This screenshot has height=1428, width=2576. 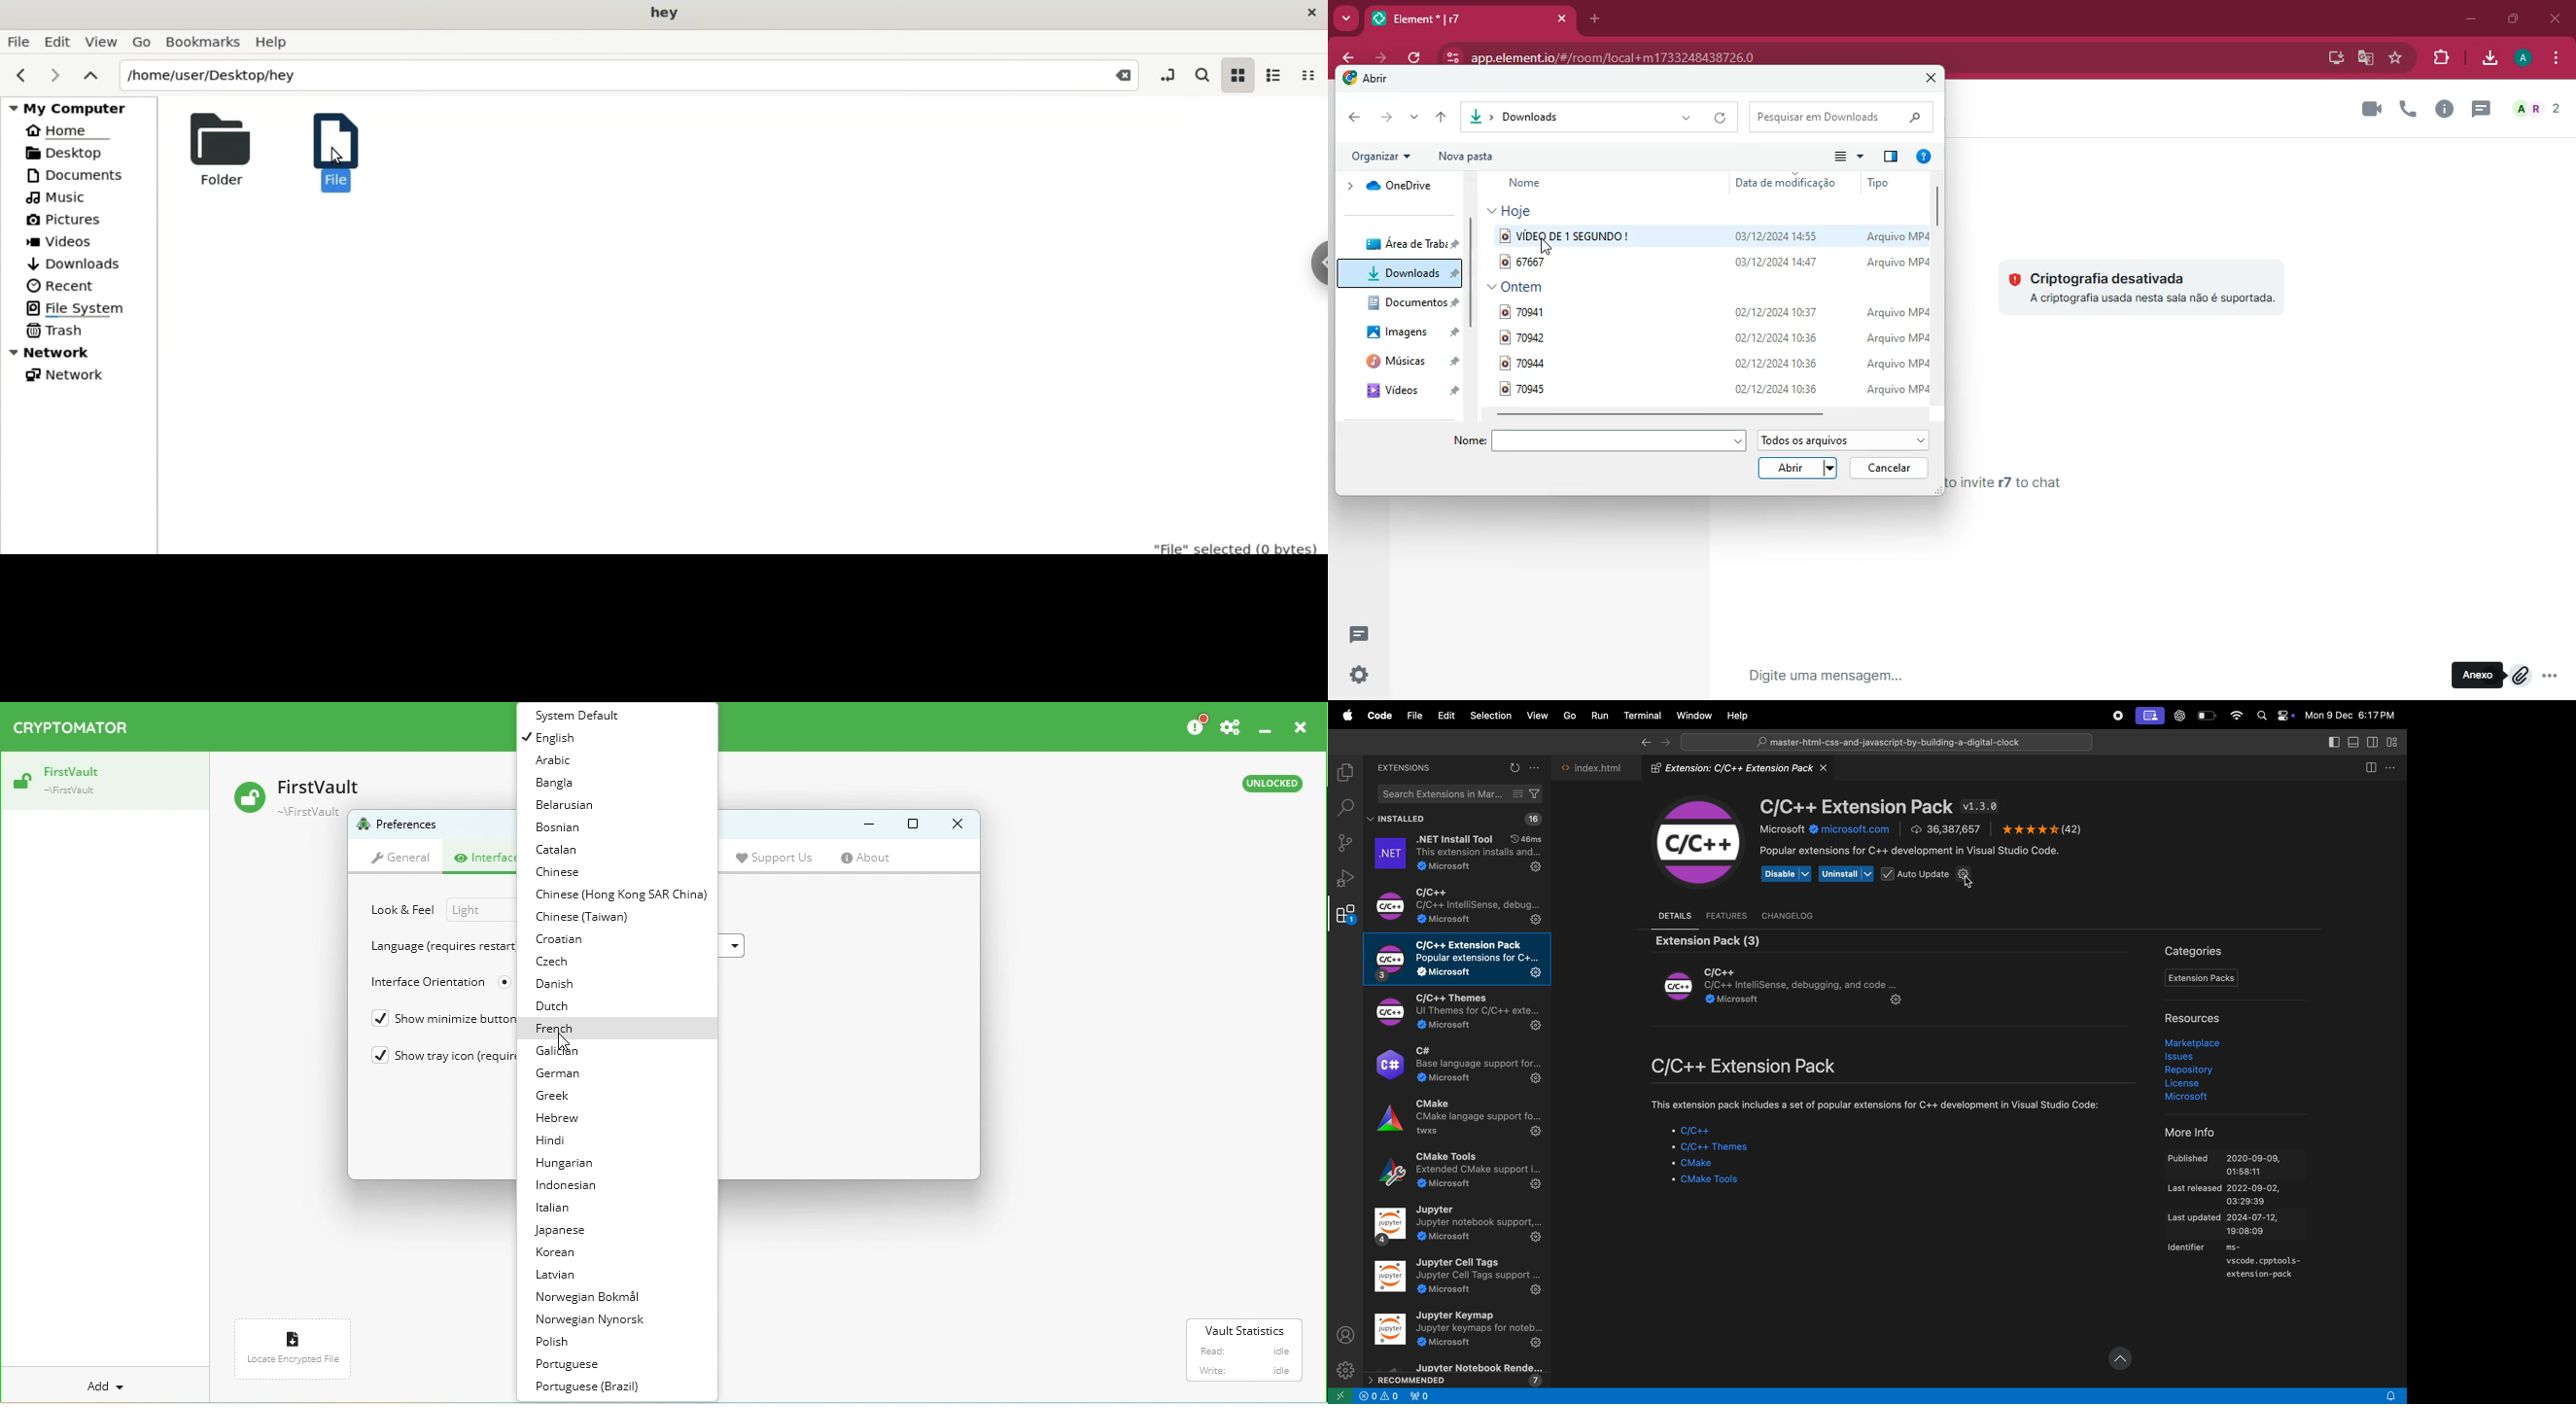 What do you see at coordinates (1946, 829) in the screenshot?
I see `number of downloads` at bounding box center [1946, 829].